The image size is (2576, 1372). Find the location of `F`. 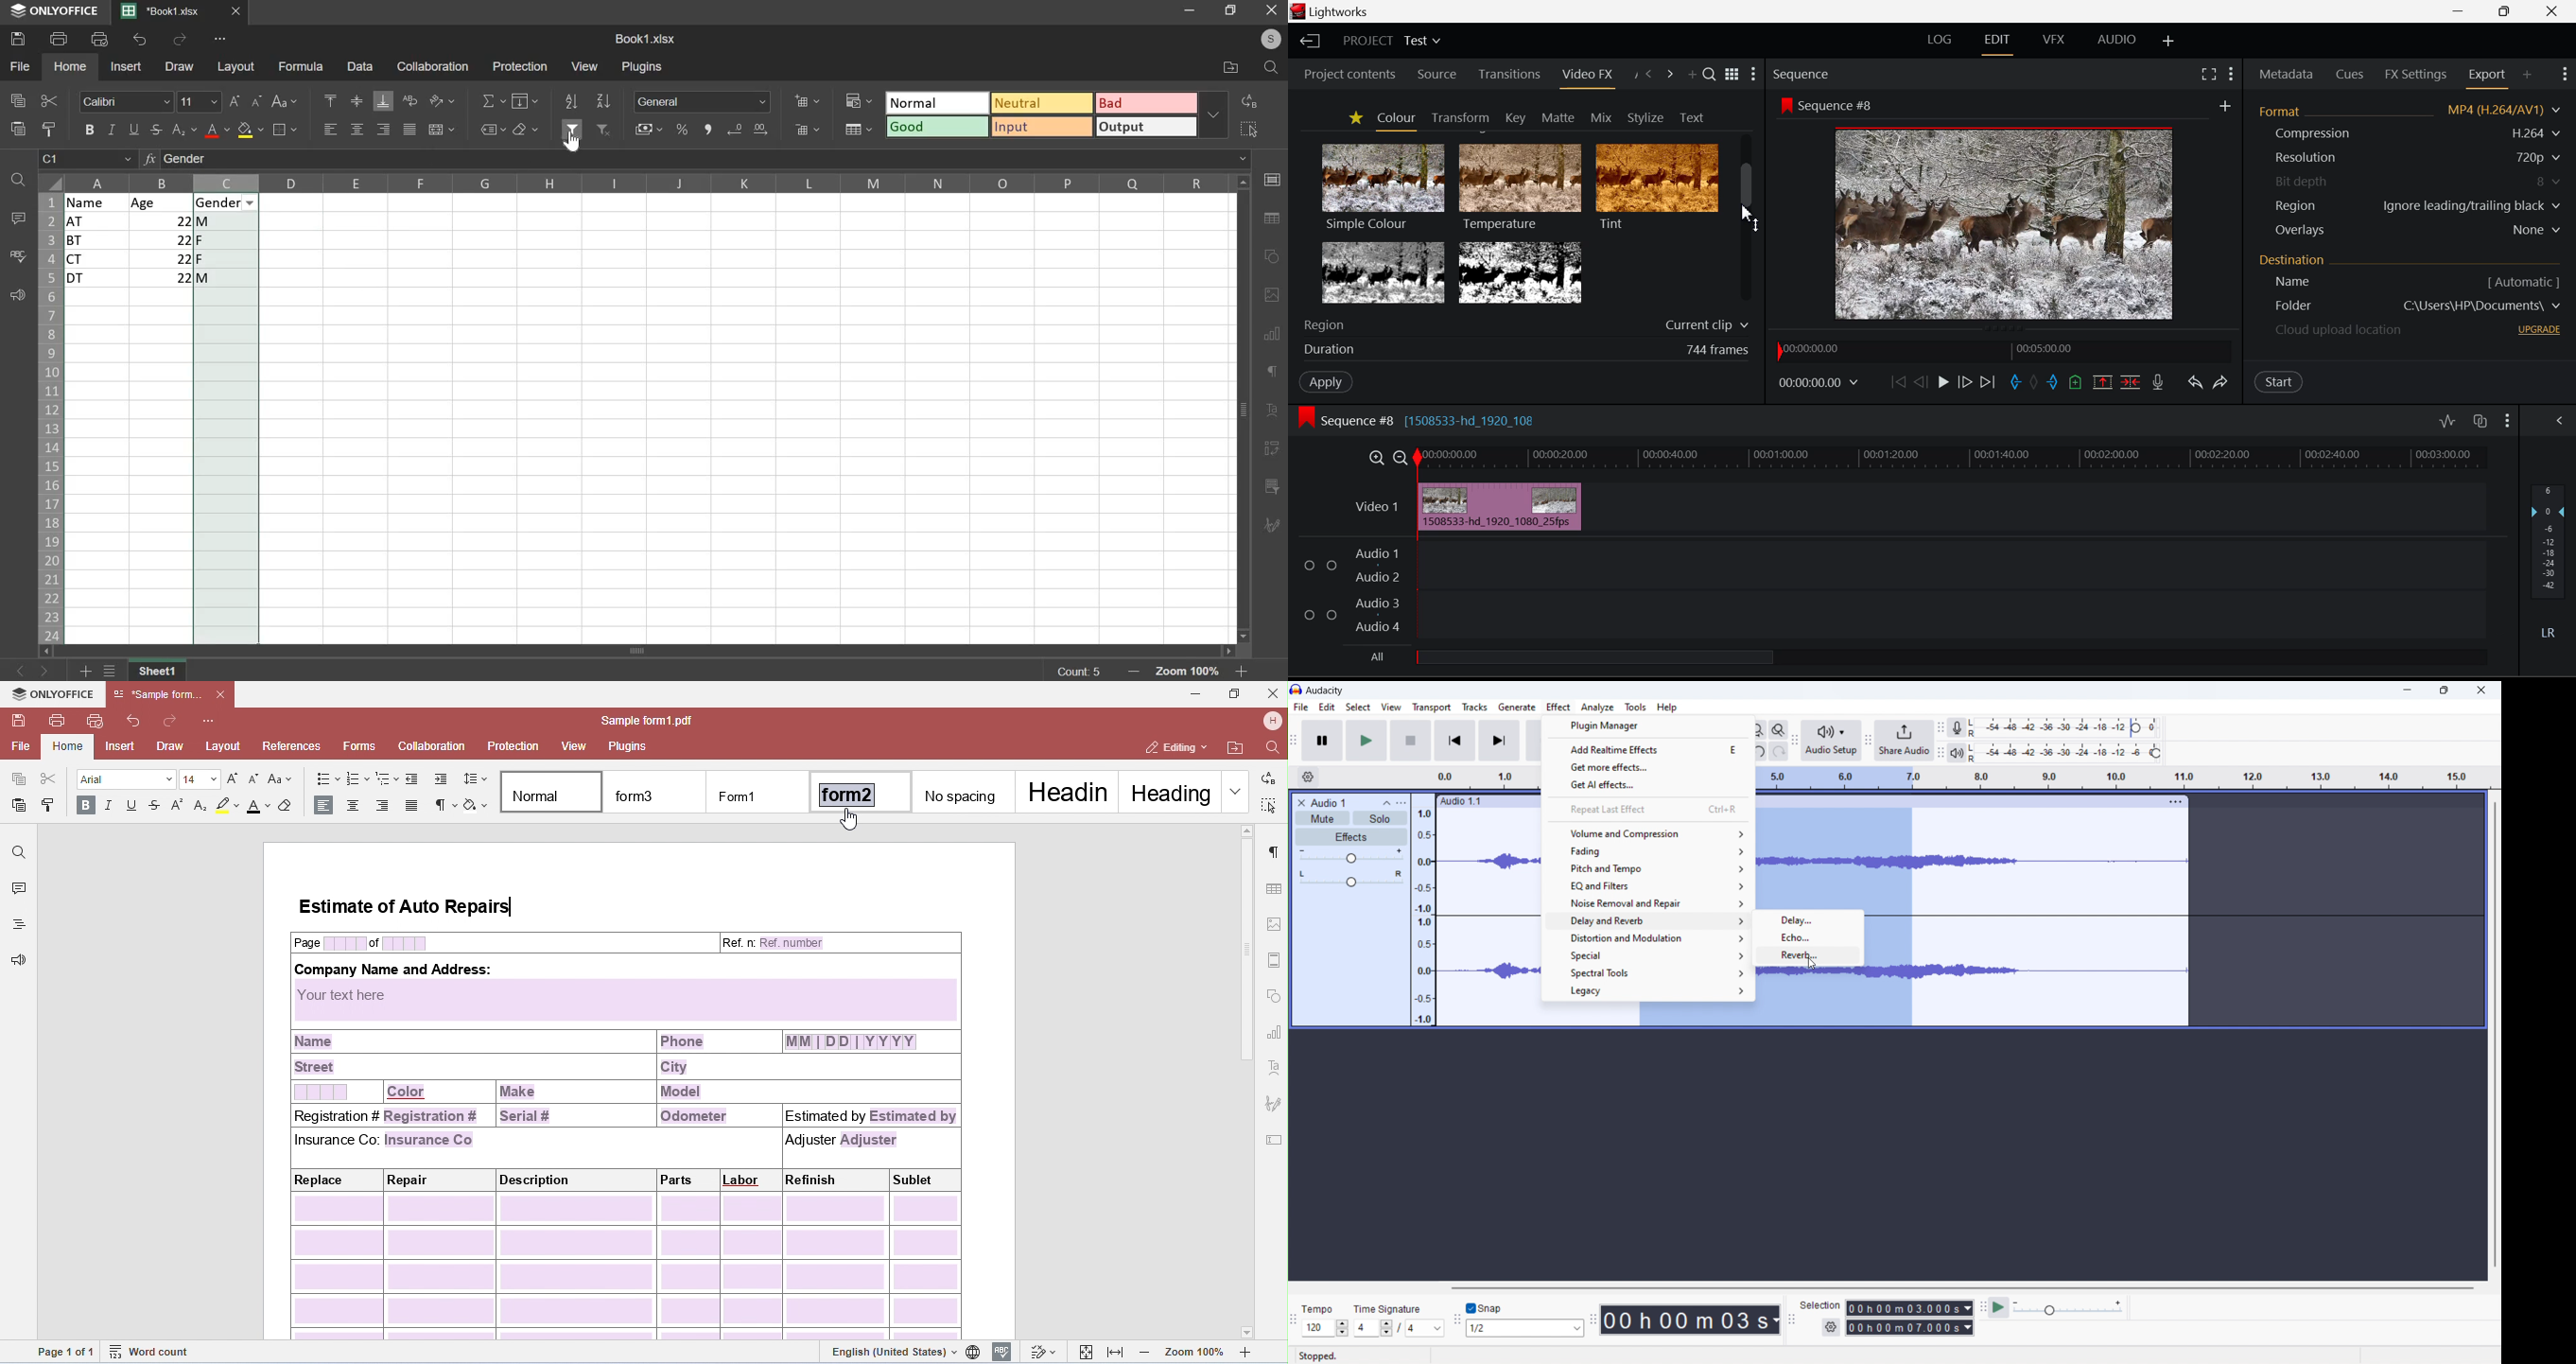

F is located at coordinates (227, 240).